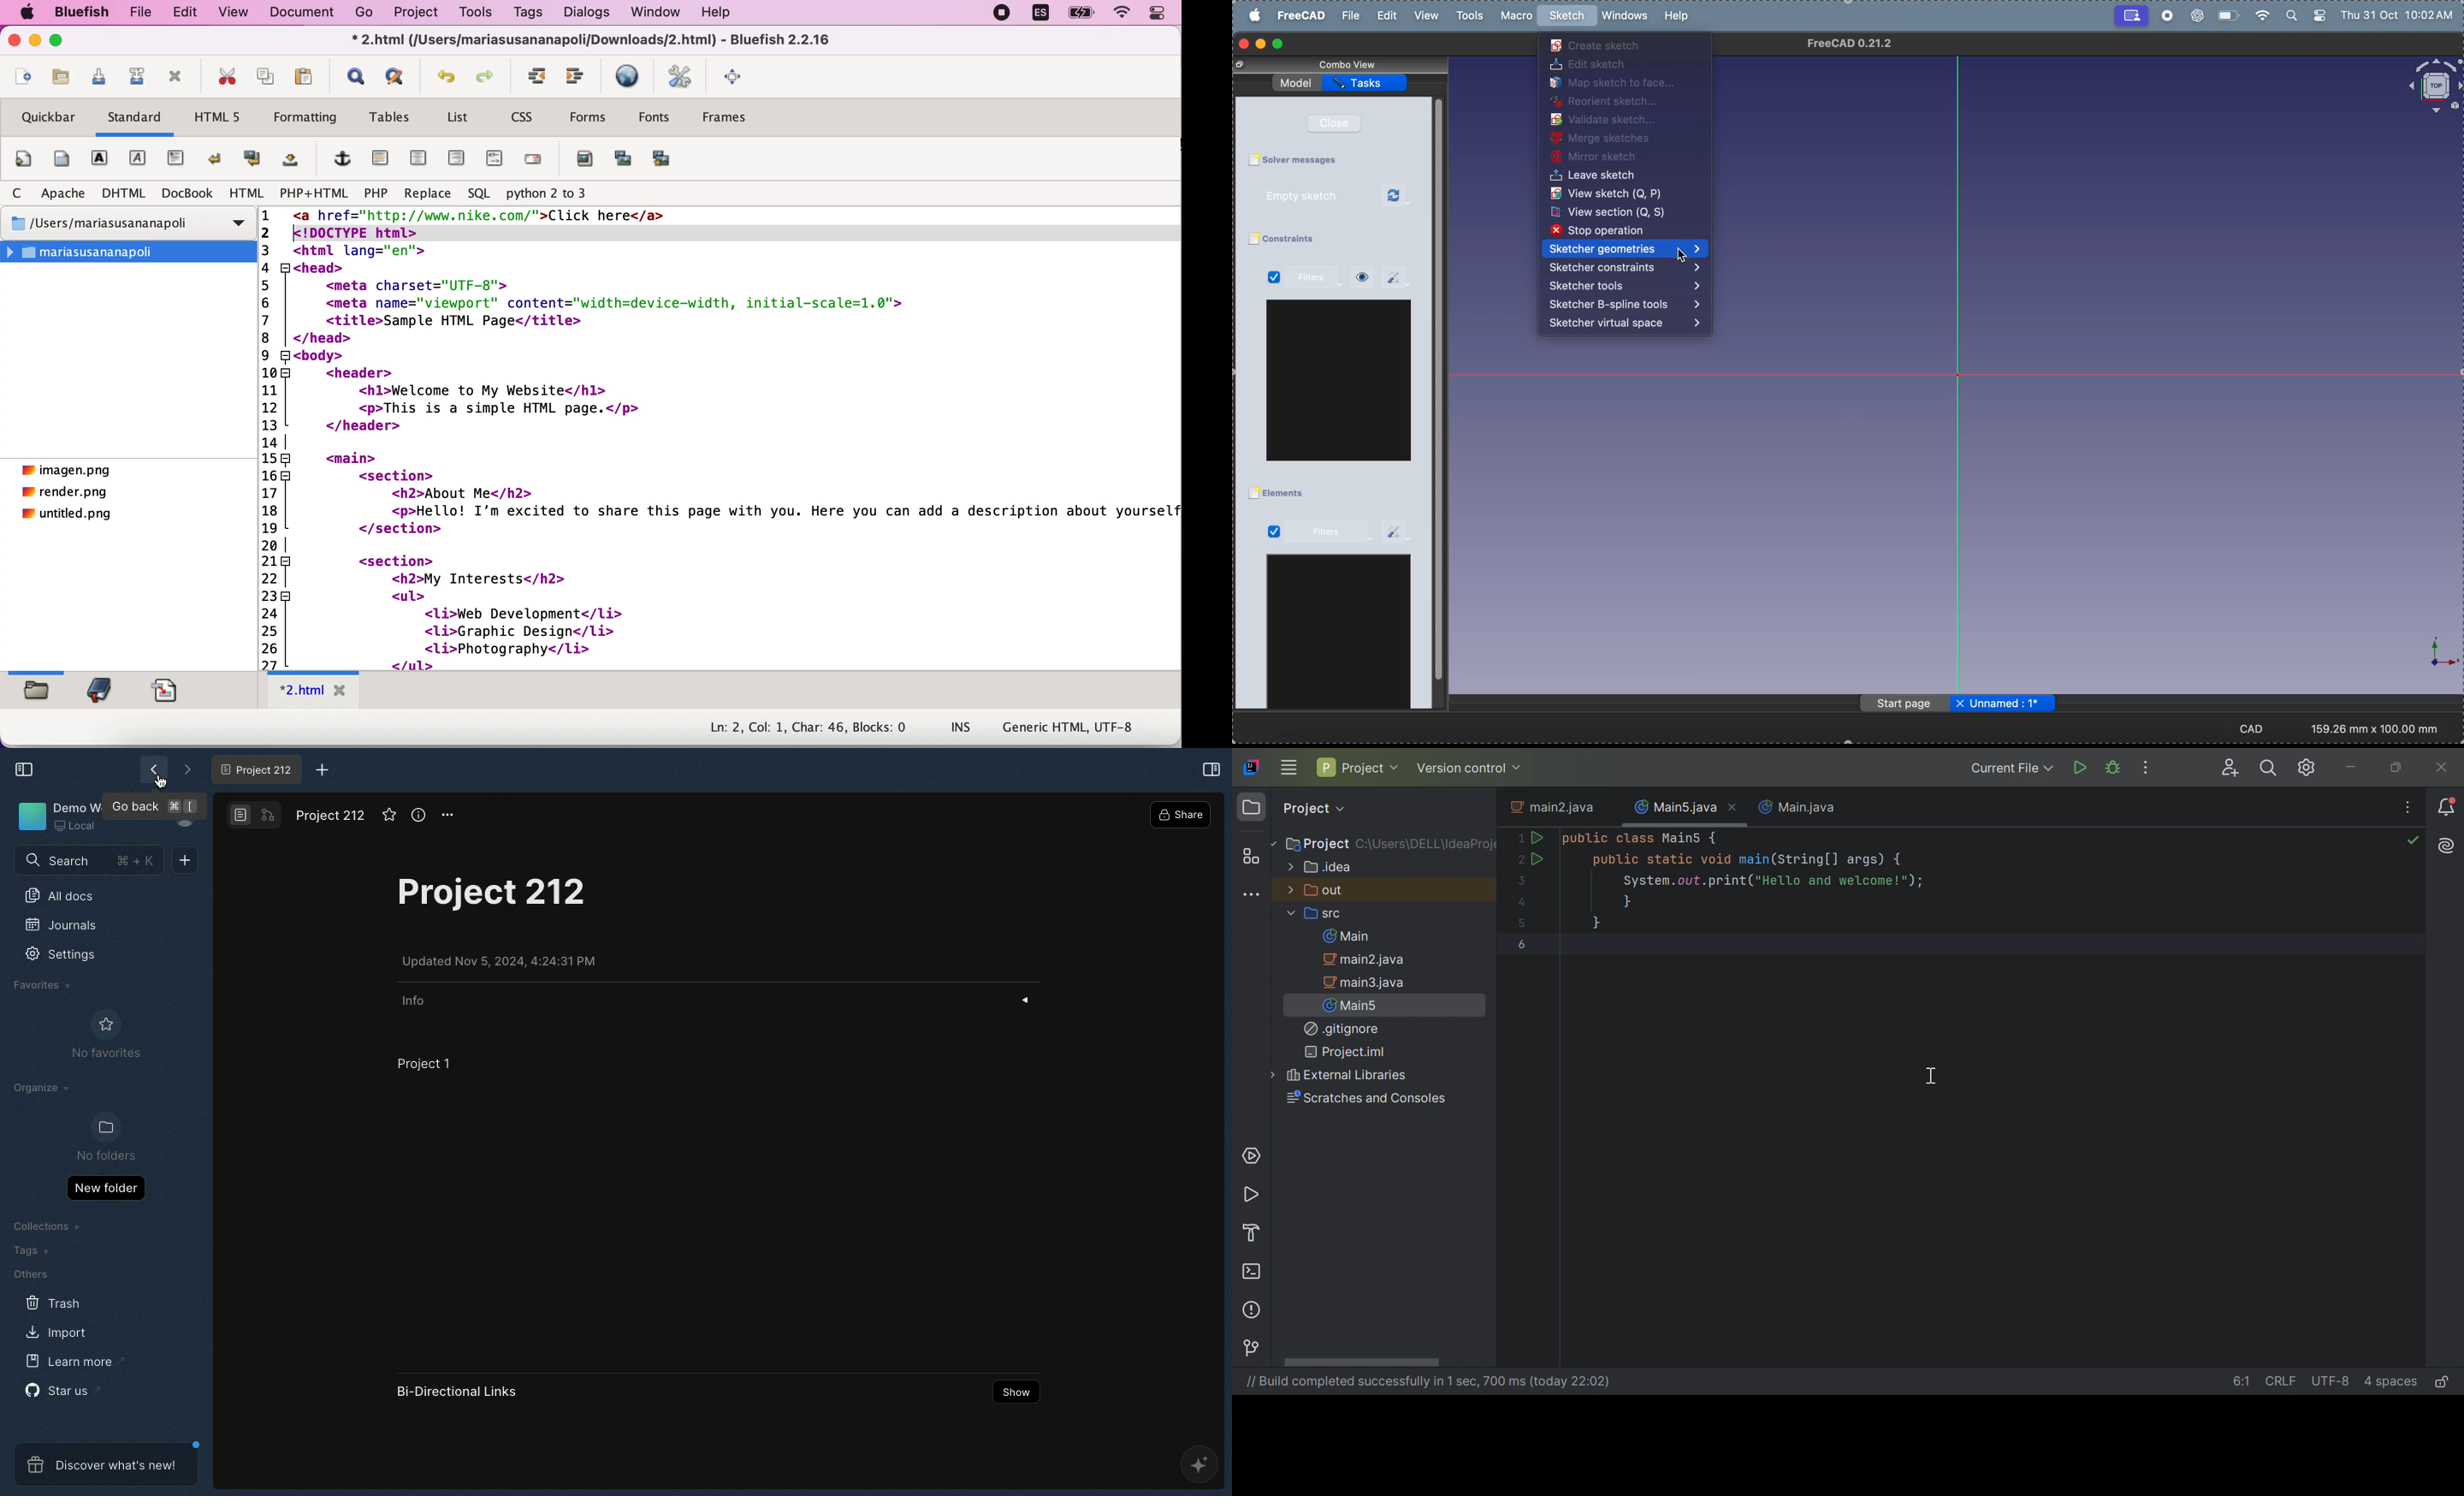 This screenshot has height=1512, width=2464. What do you see at coordinates (59, 956) in the screenshot?
I see `Settings` at bounding box center [59, 956].